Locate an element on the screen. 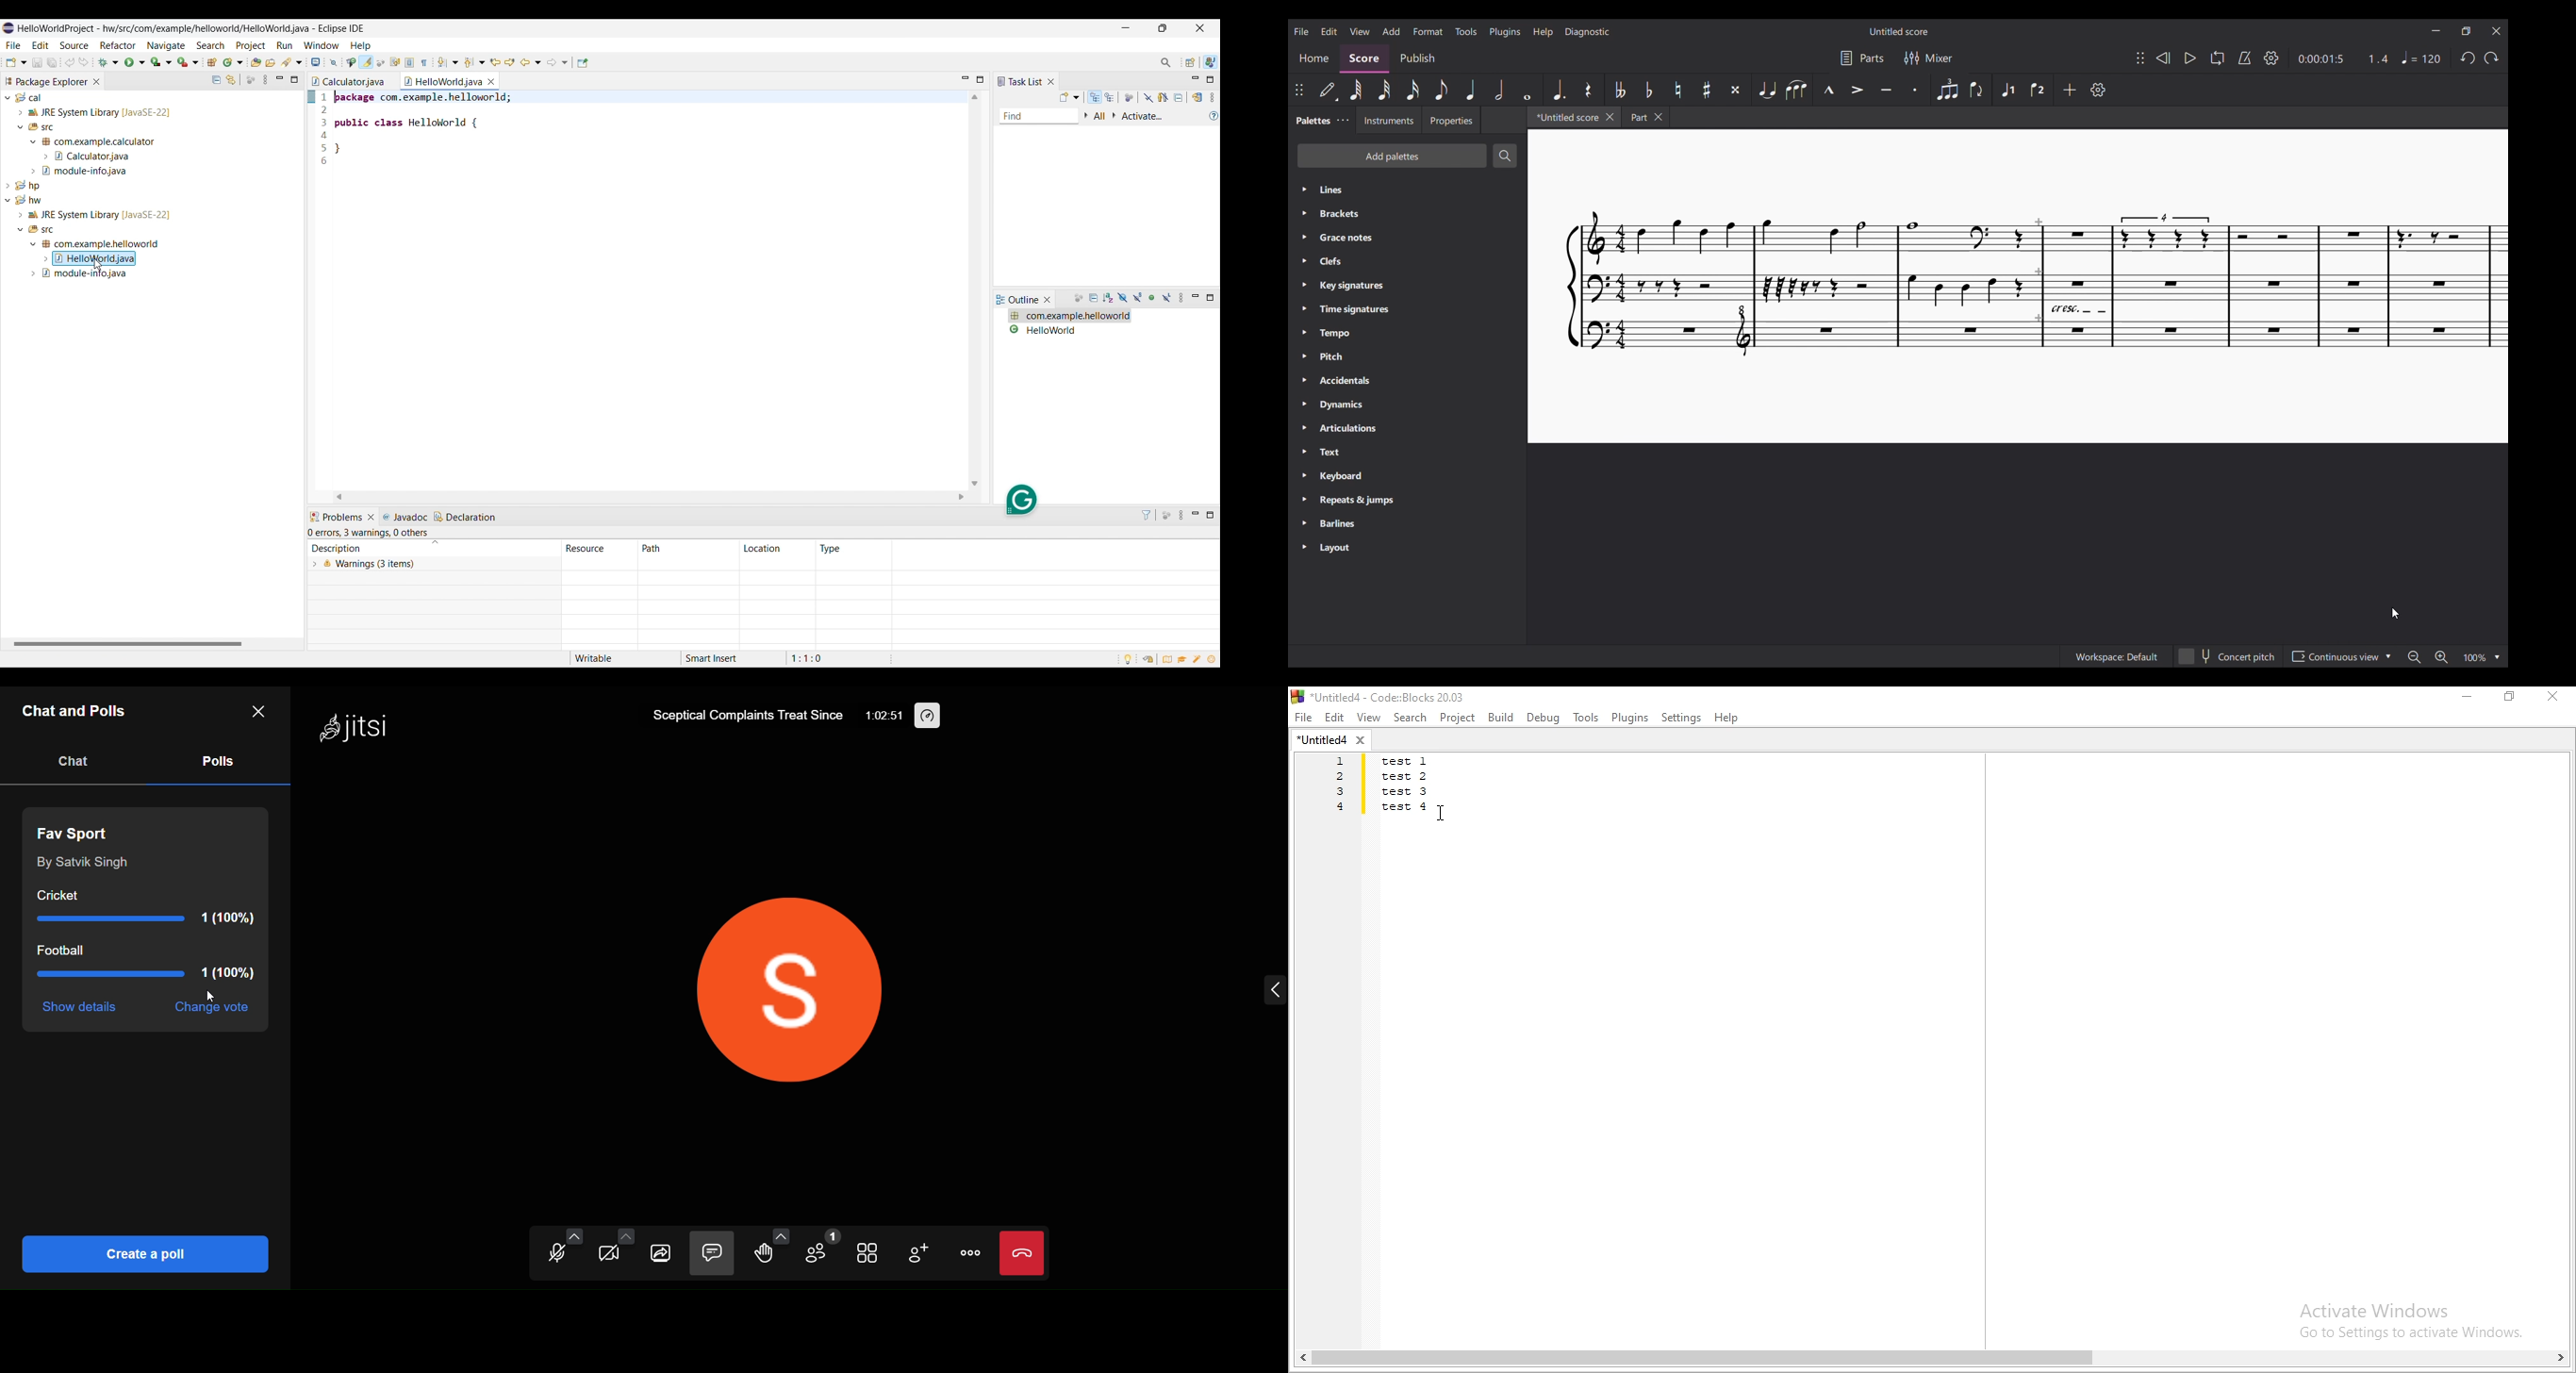 The image size is (2576, 1400). Add menu is located at coordinates (1392, 31).